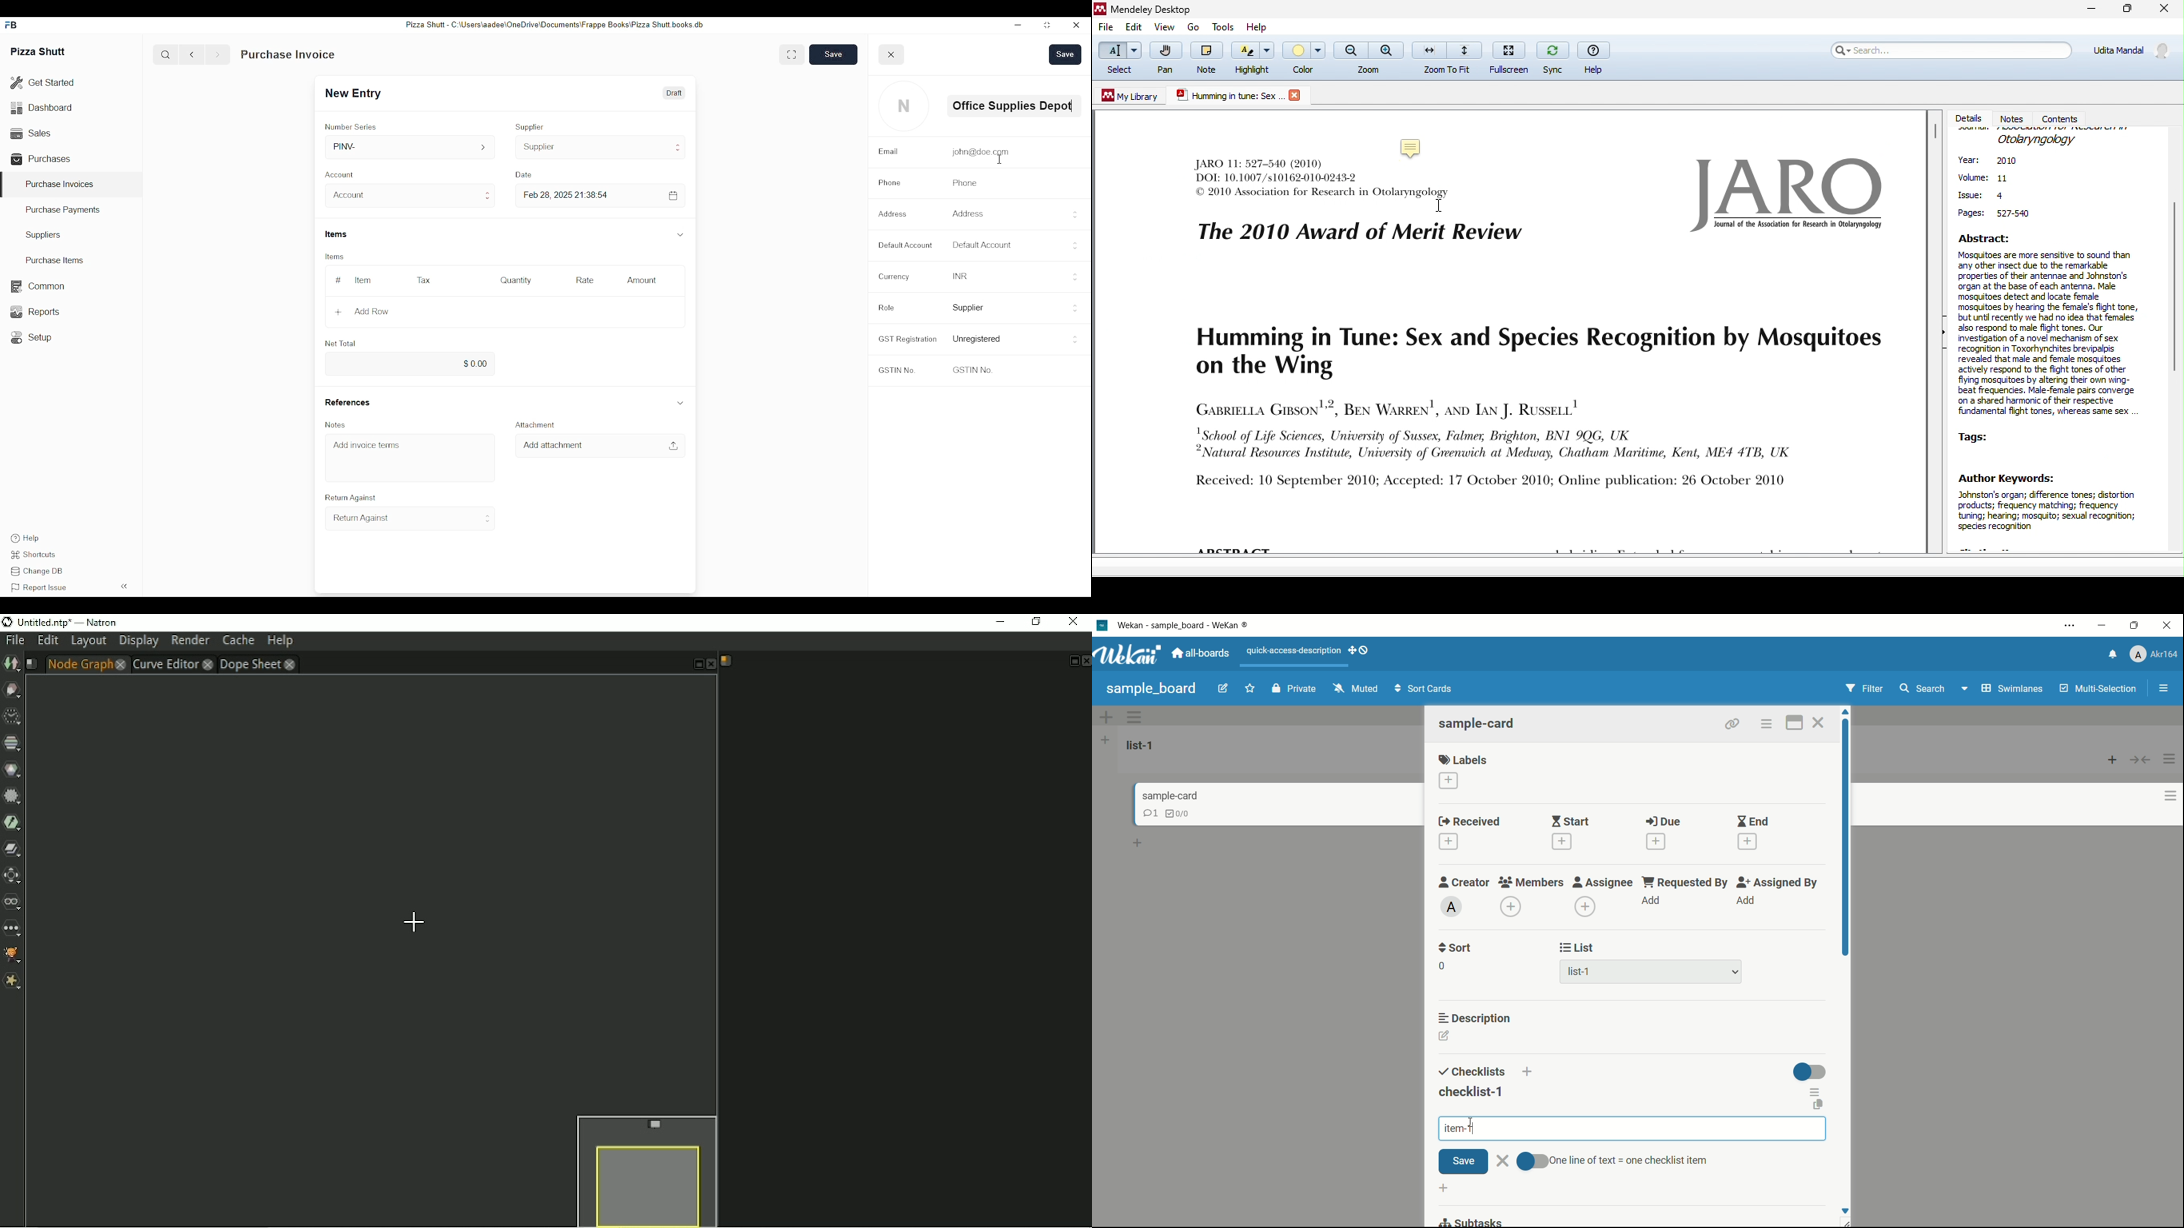  I want to click on add, so click(1446, 1186).